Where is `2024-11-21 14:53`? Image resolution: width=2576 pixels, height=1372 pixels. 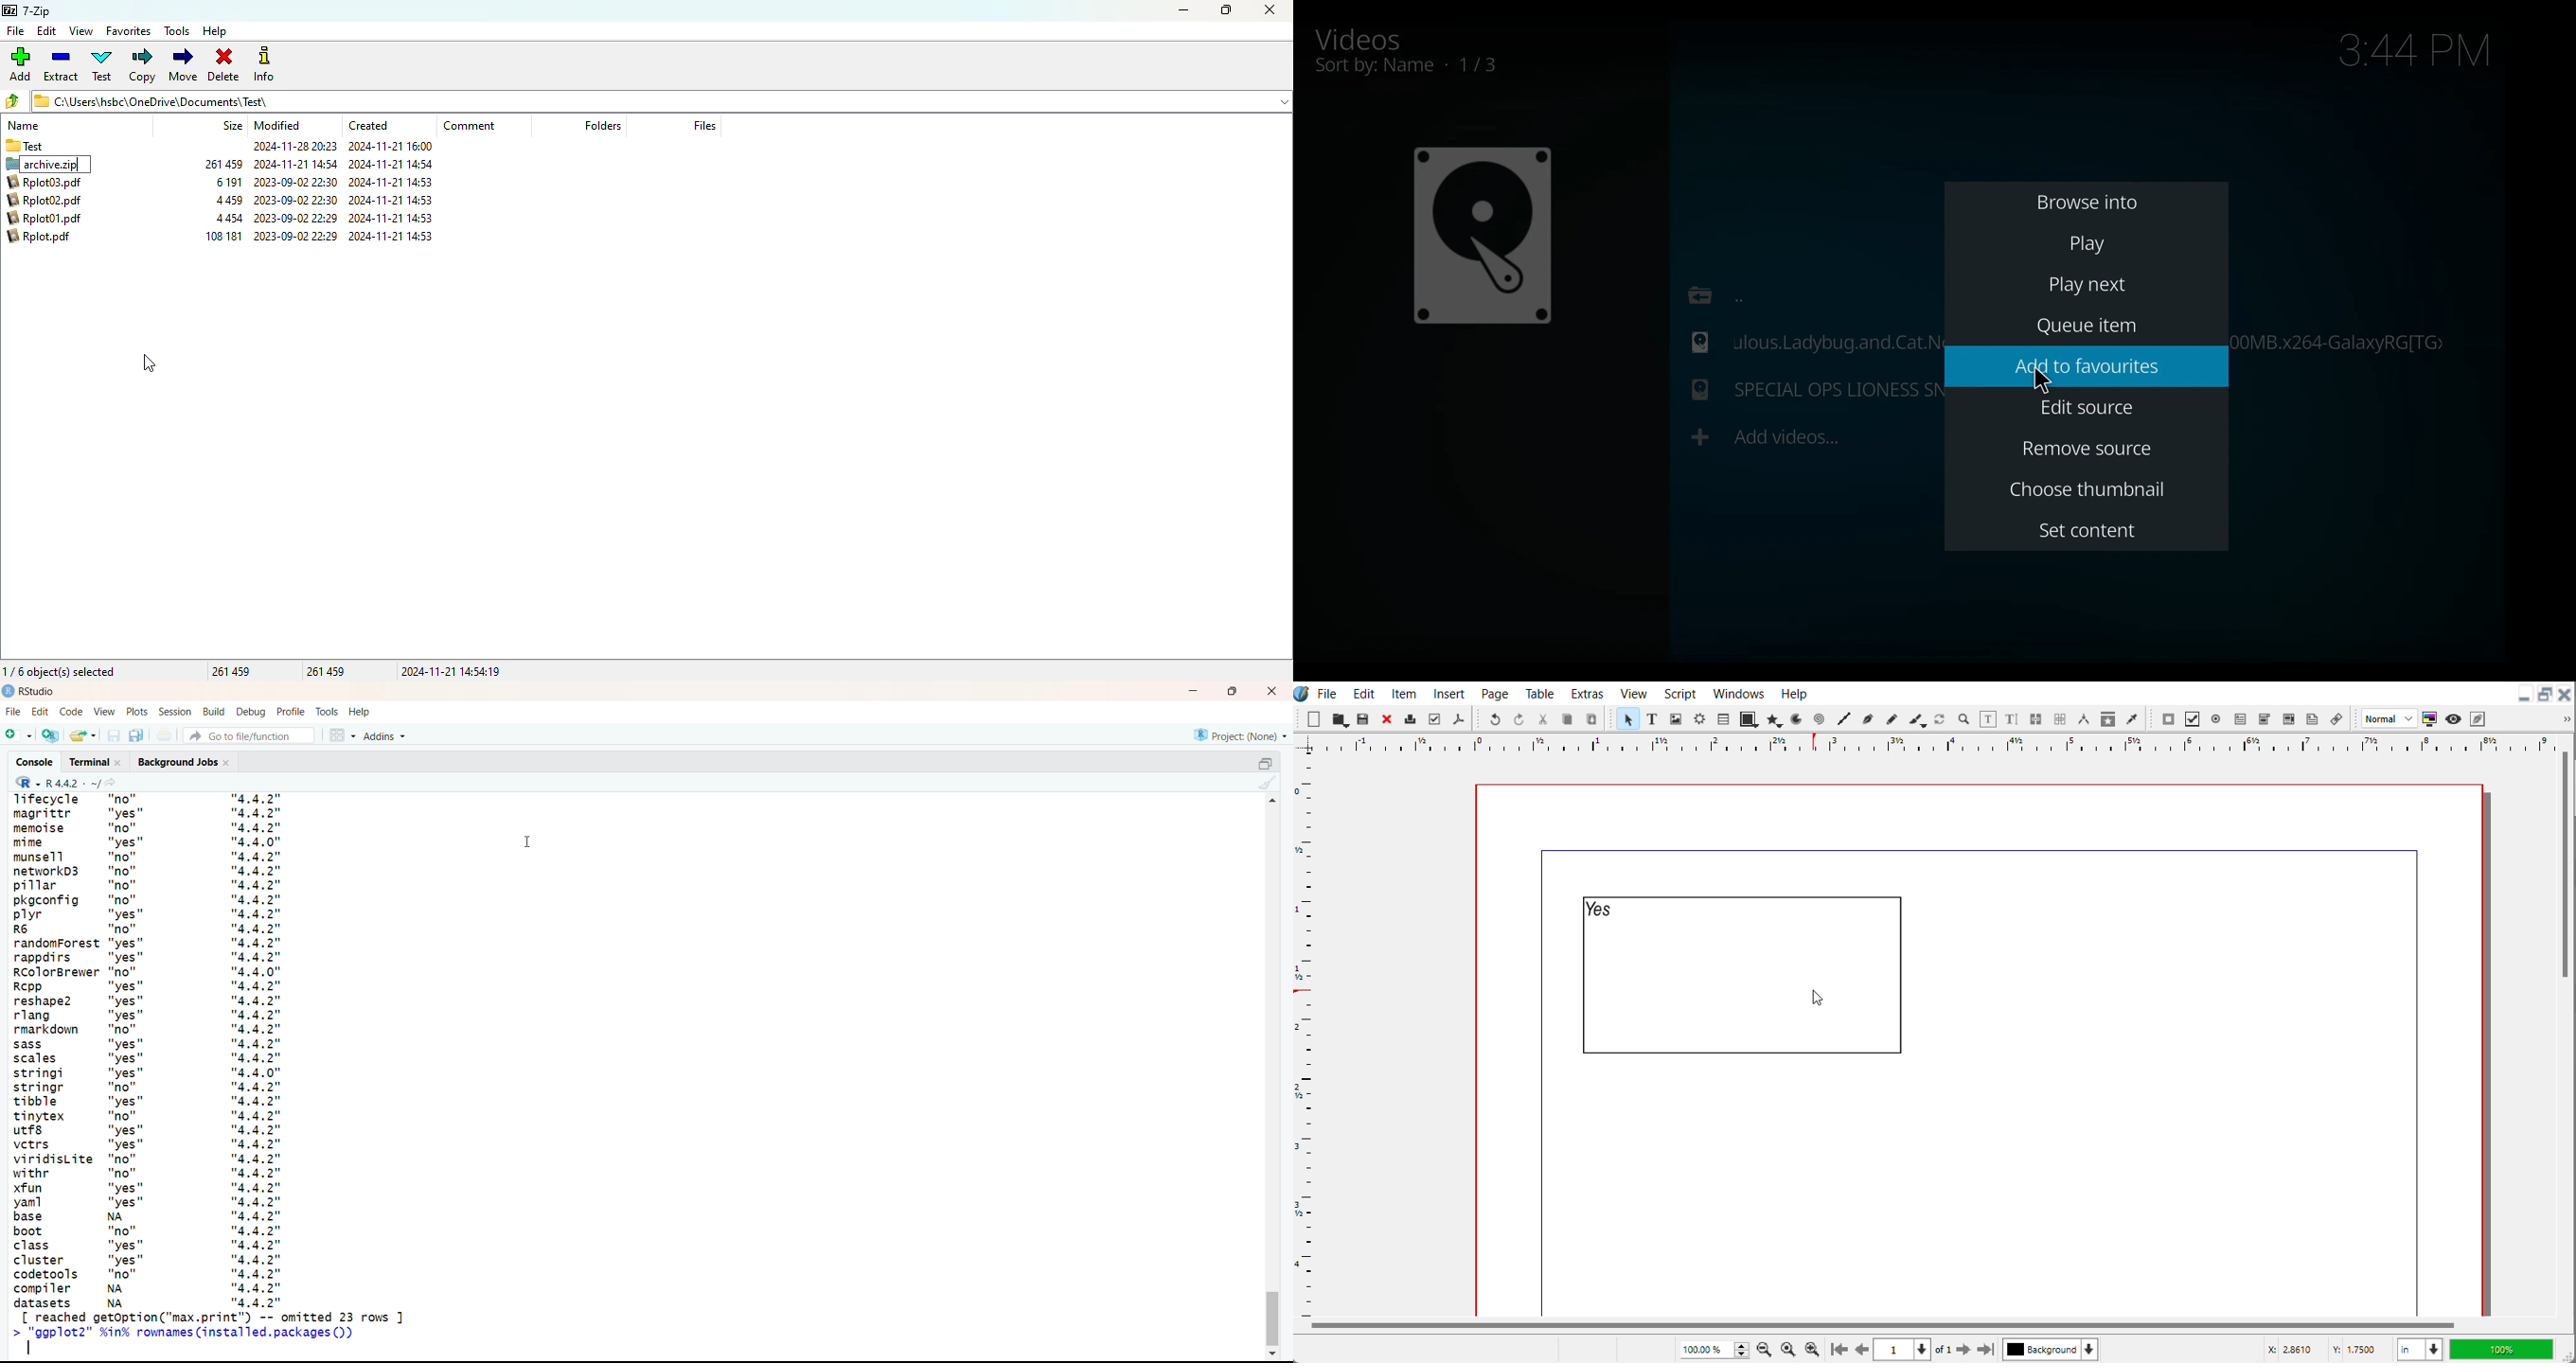
2024-11-21 14:53 is located at coordinates (396, 199).